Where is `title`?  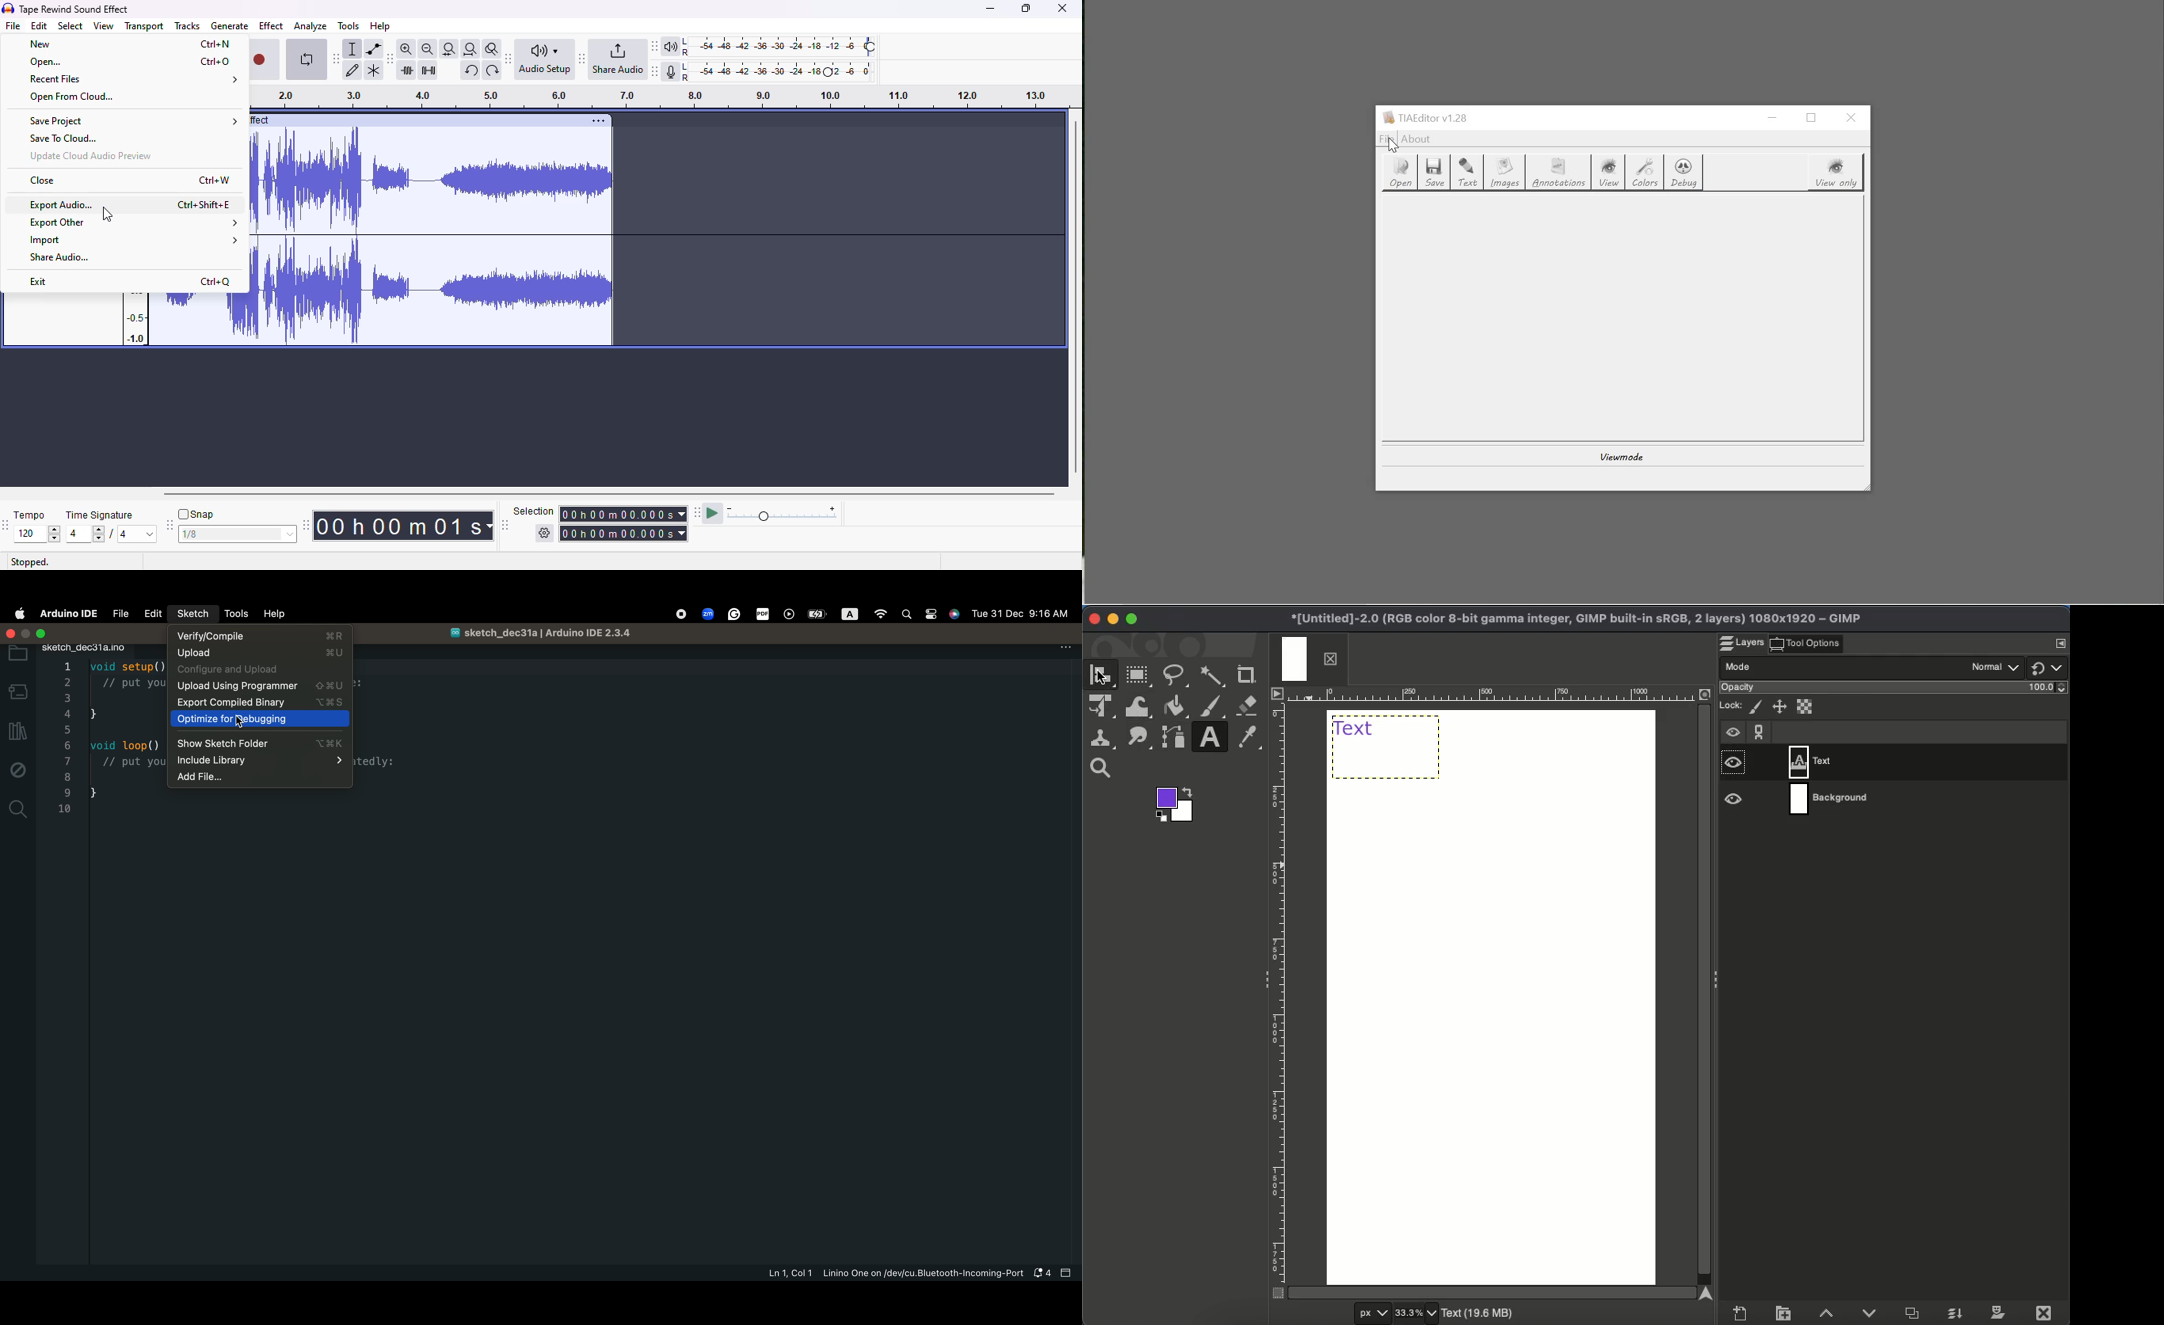 title is located at coordinates (74, 9).